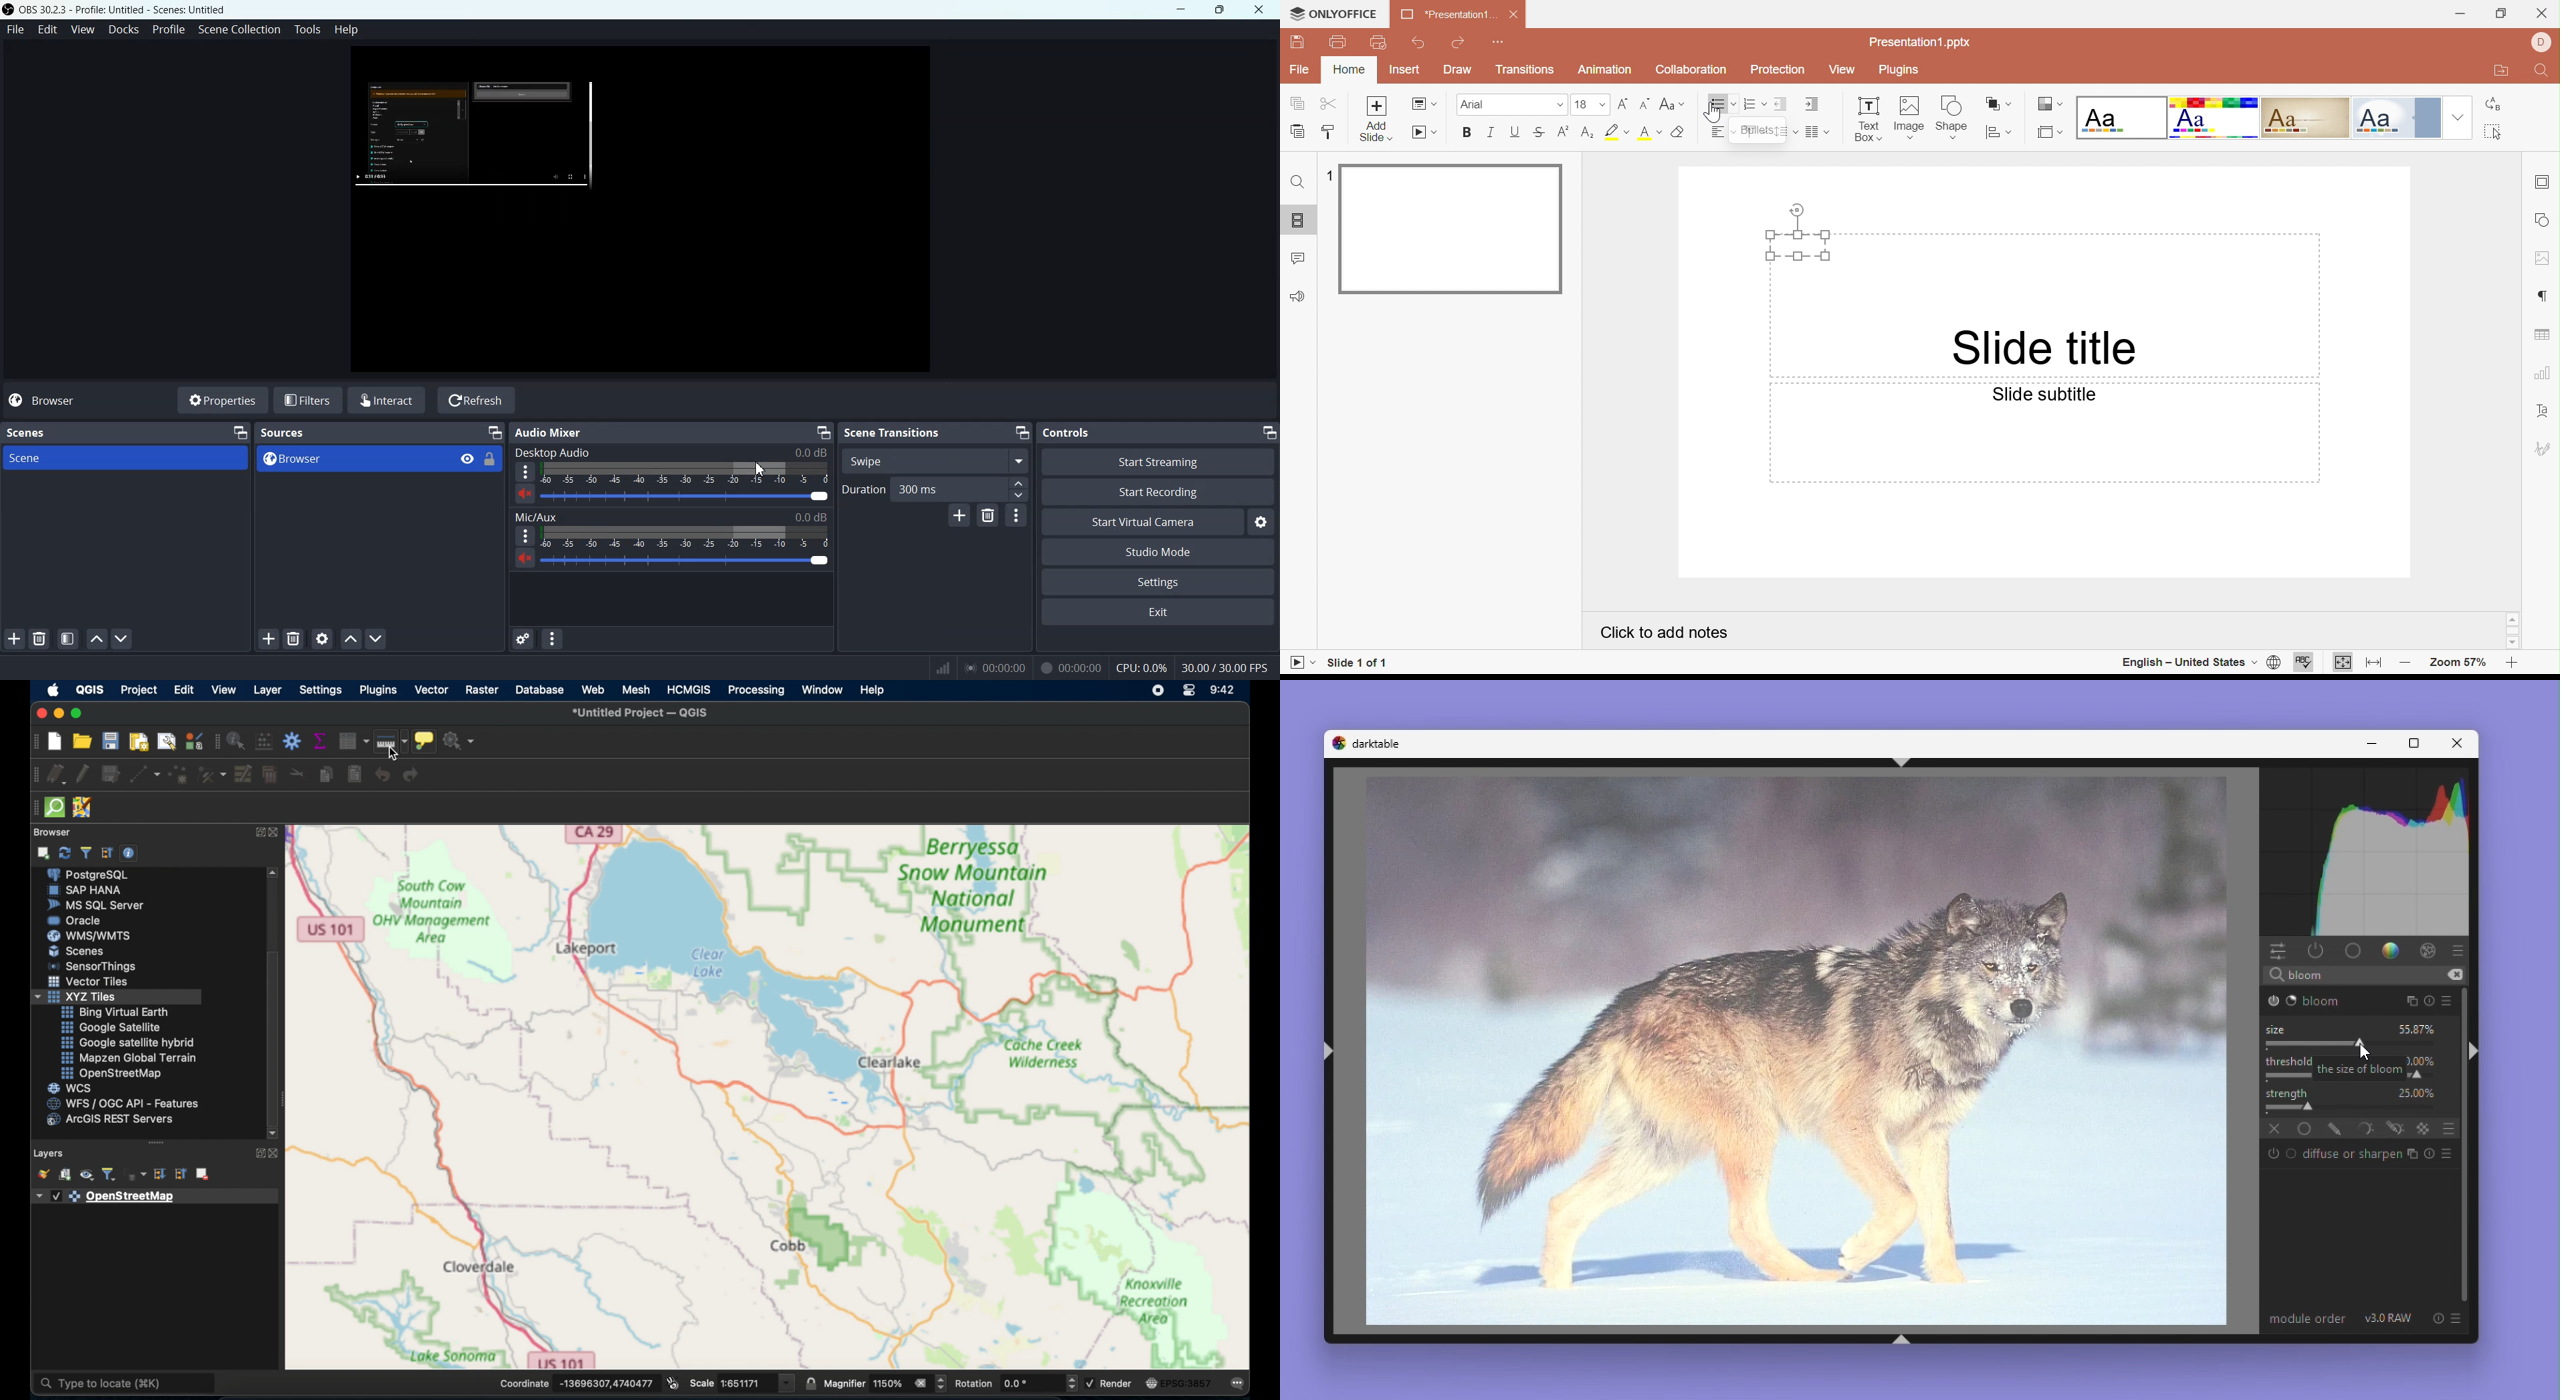  I want to click on Maximize, so click(2410, 744).